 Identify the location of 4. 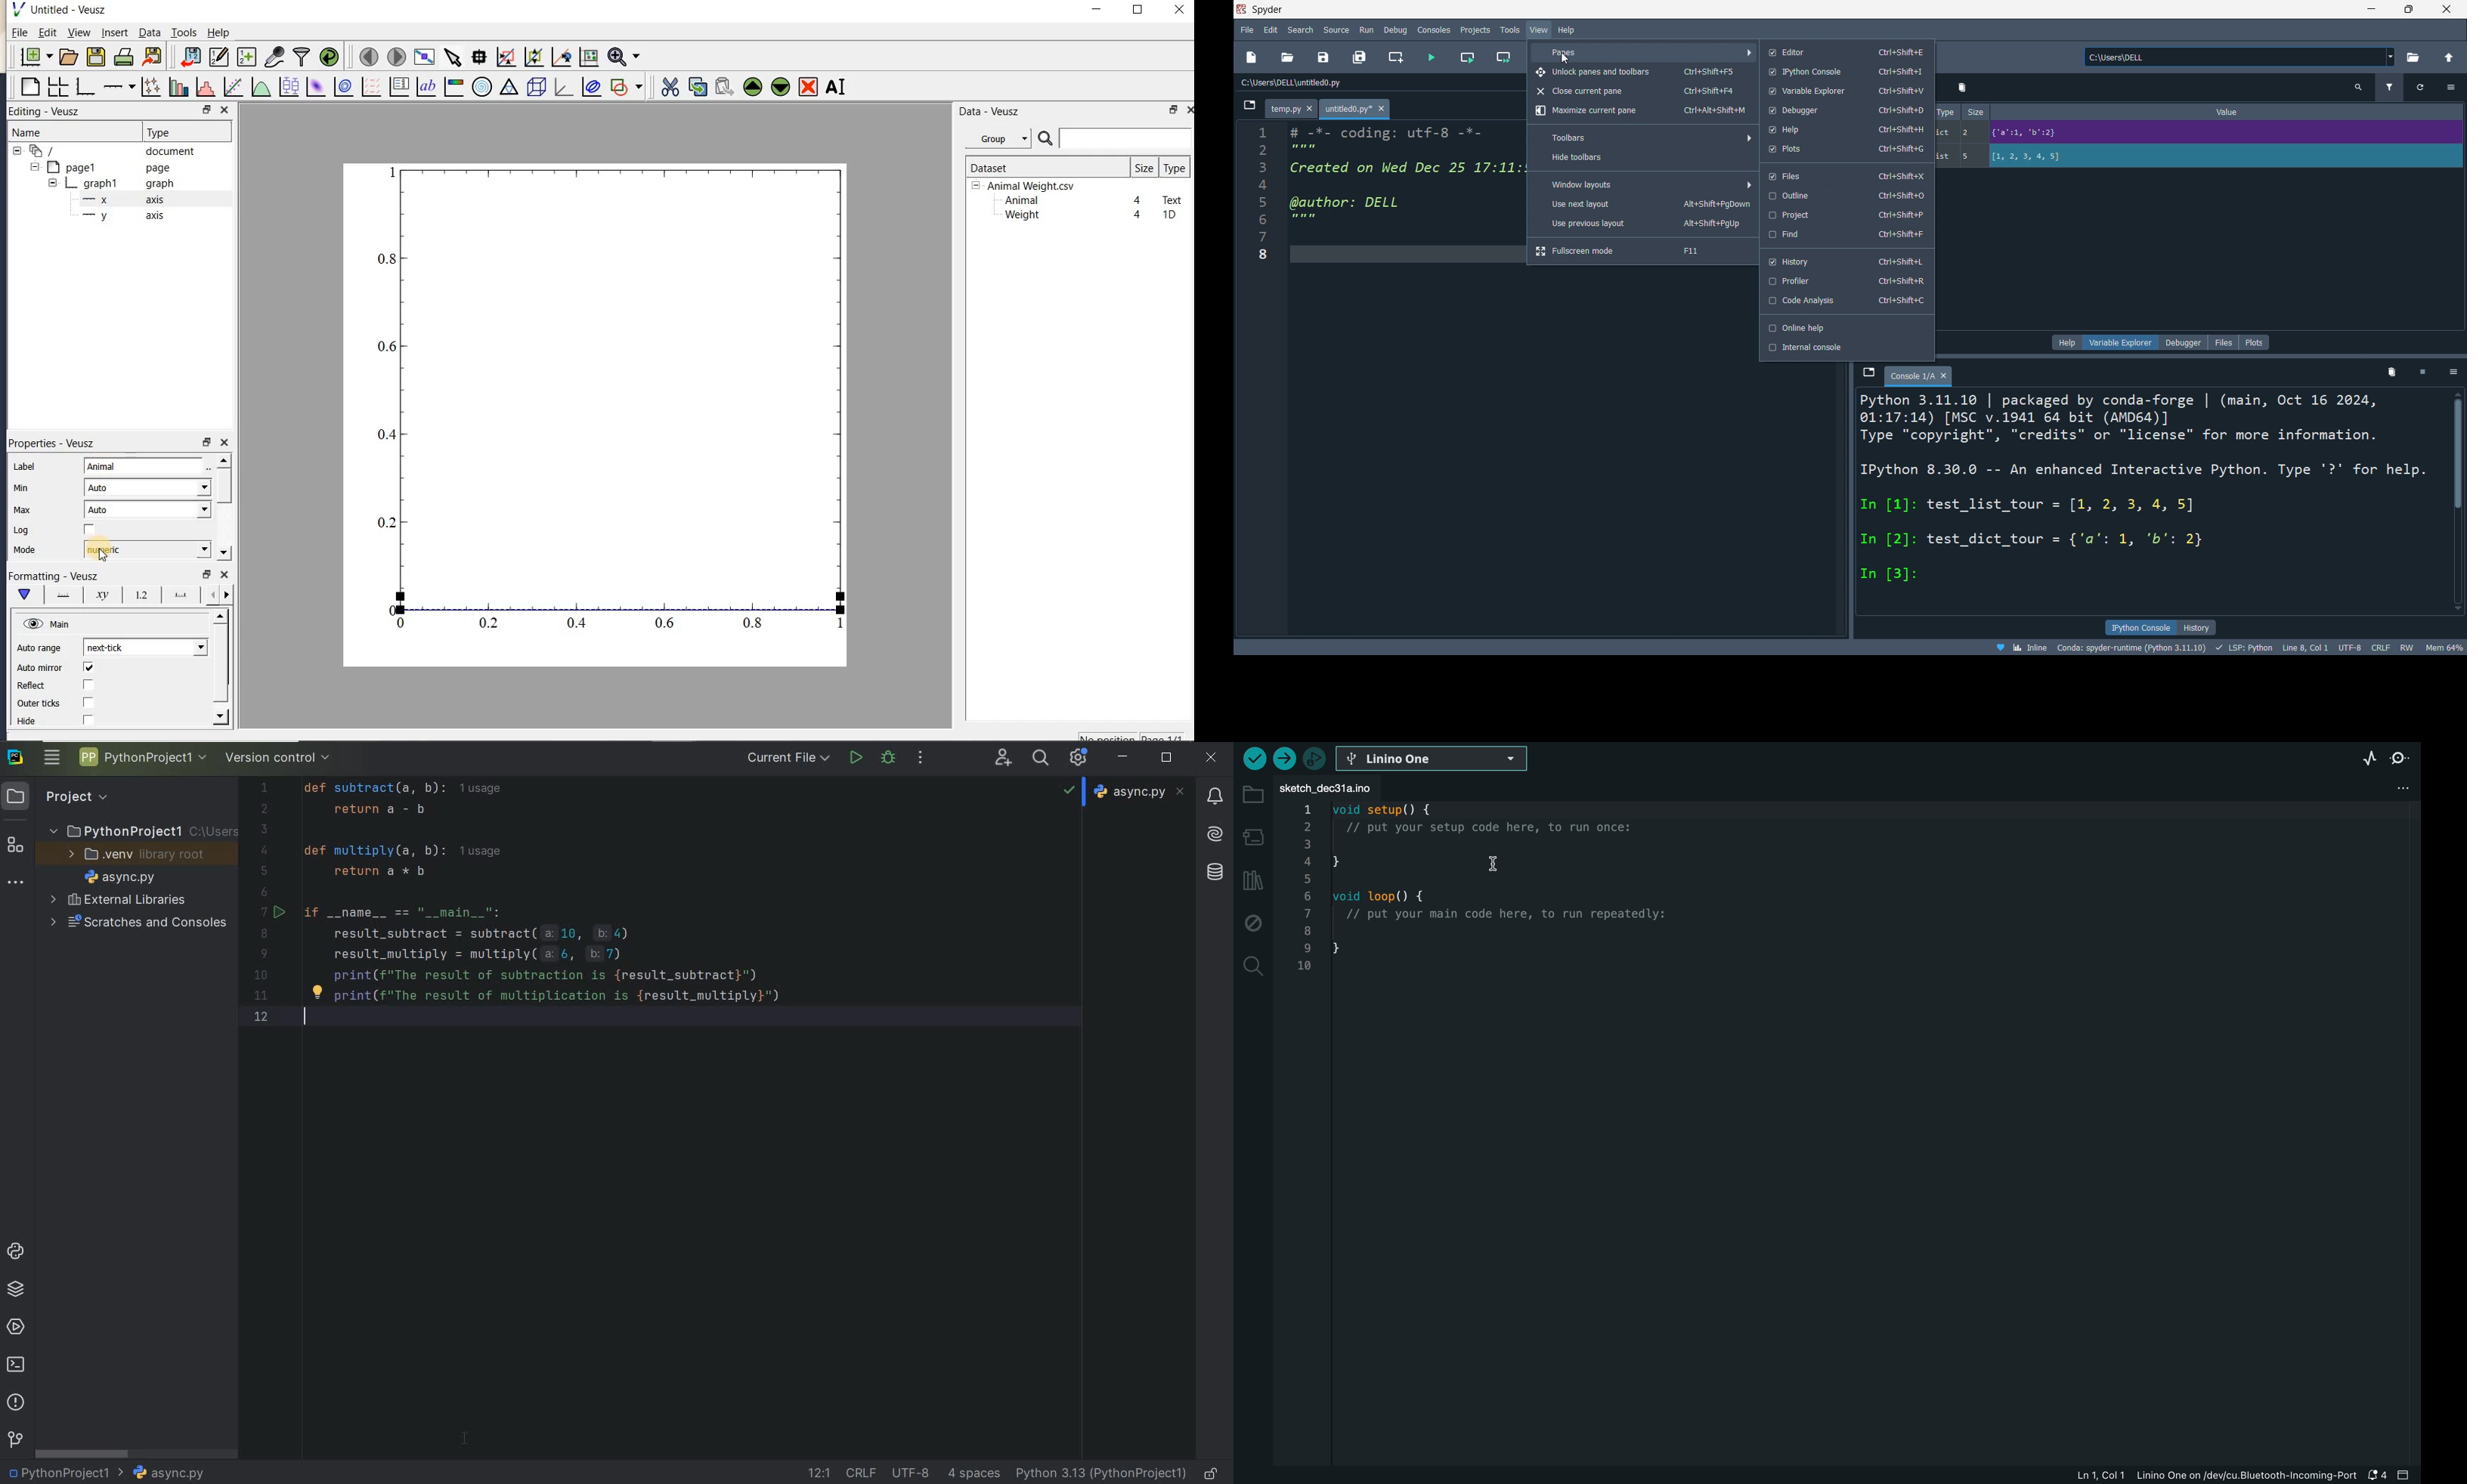
(1138, 215).